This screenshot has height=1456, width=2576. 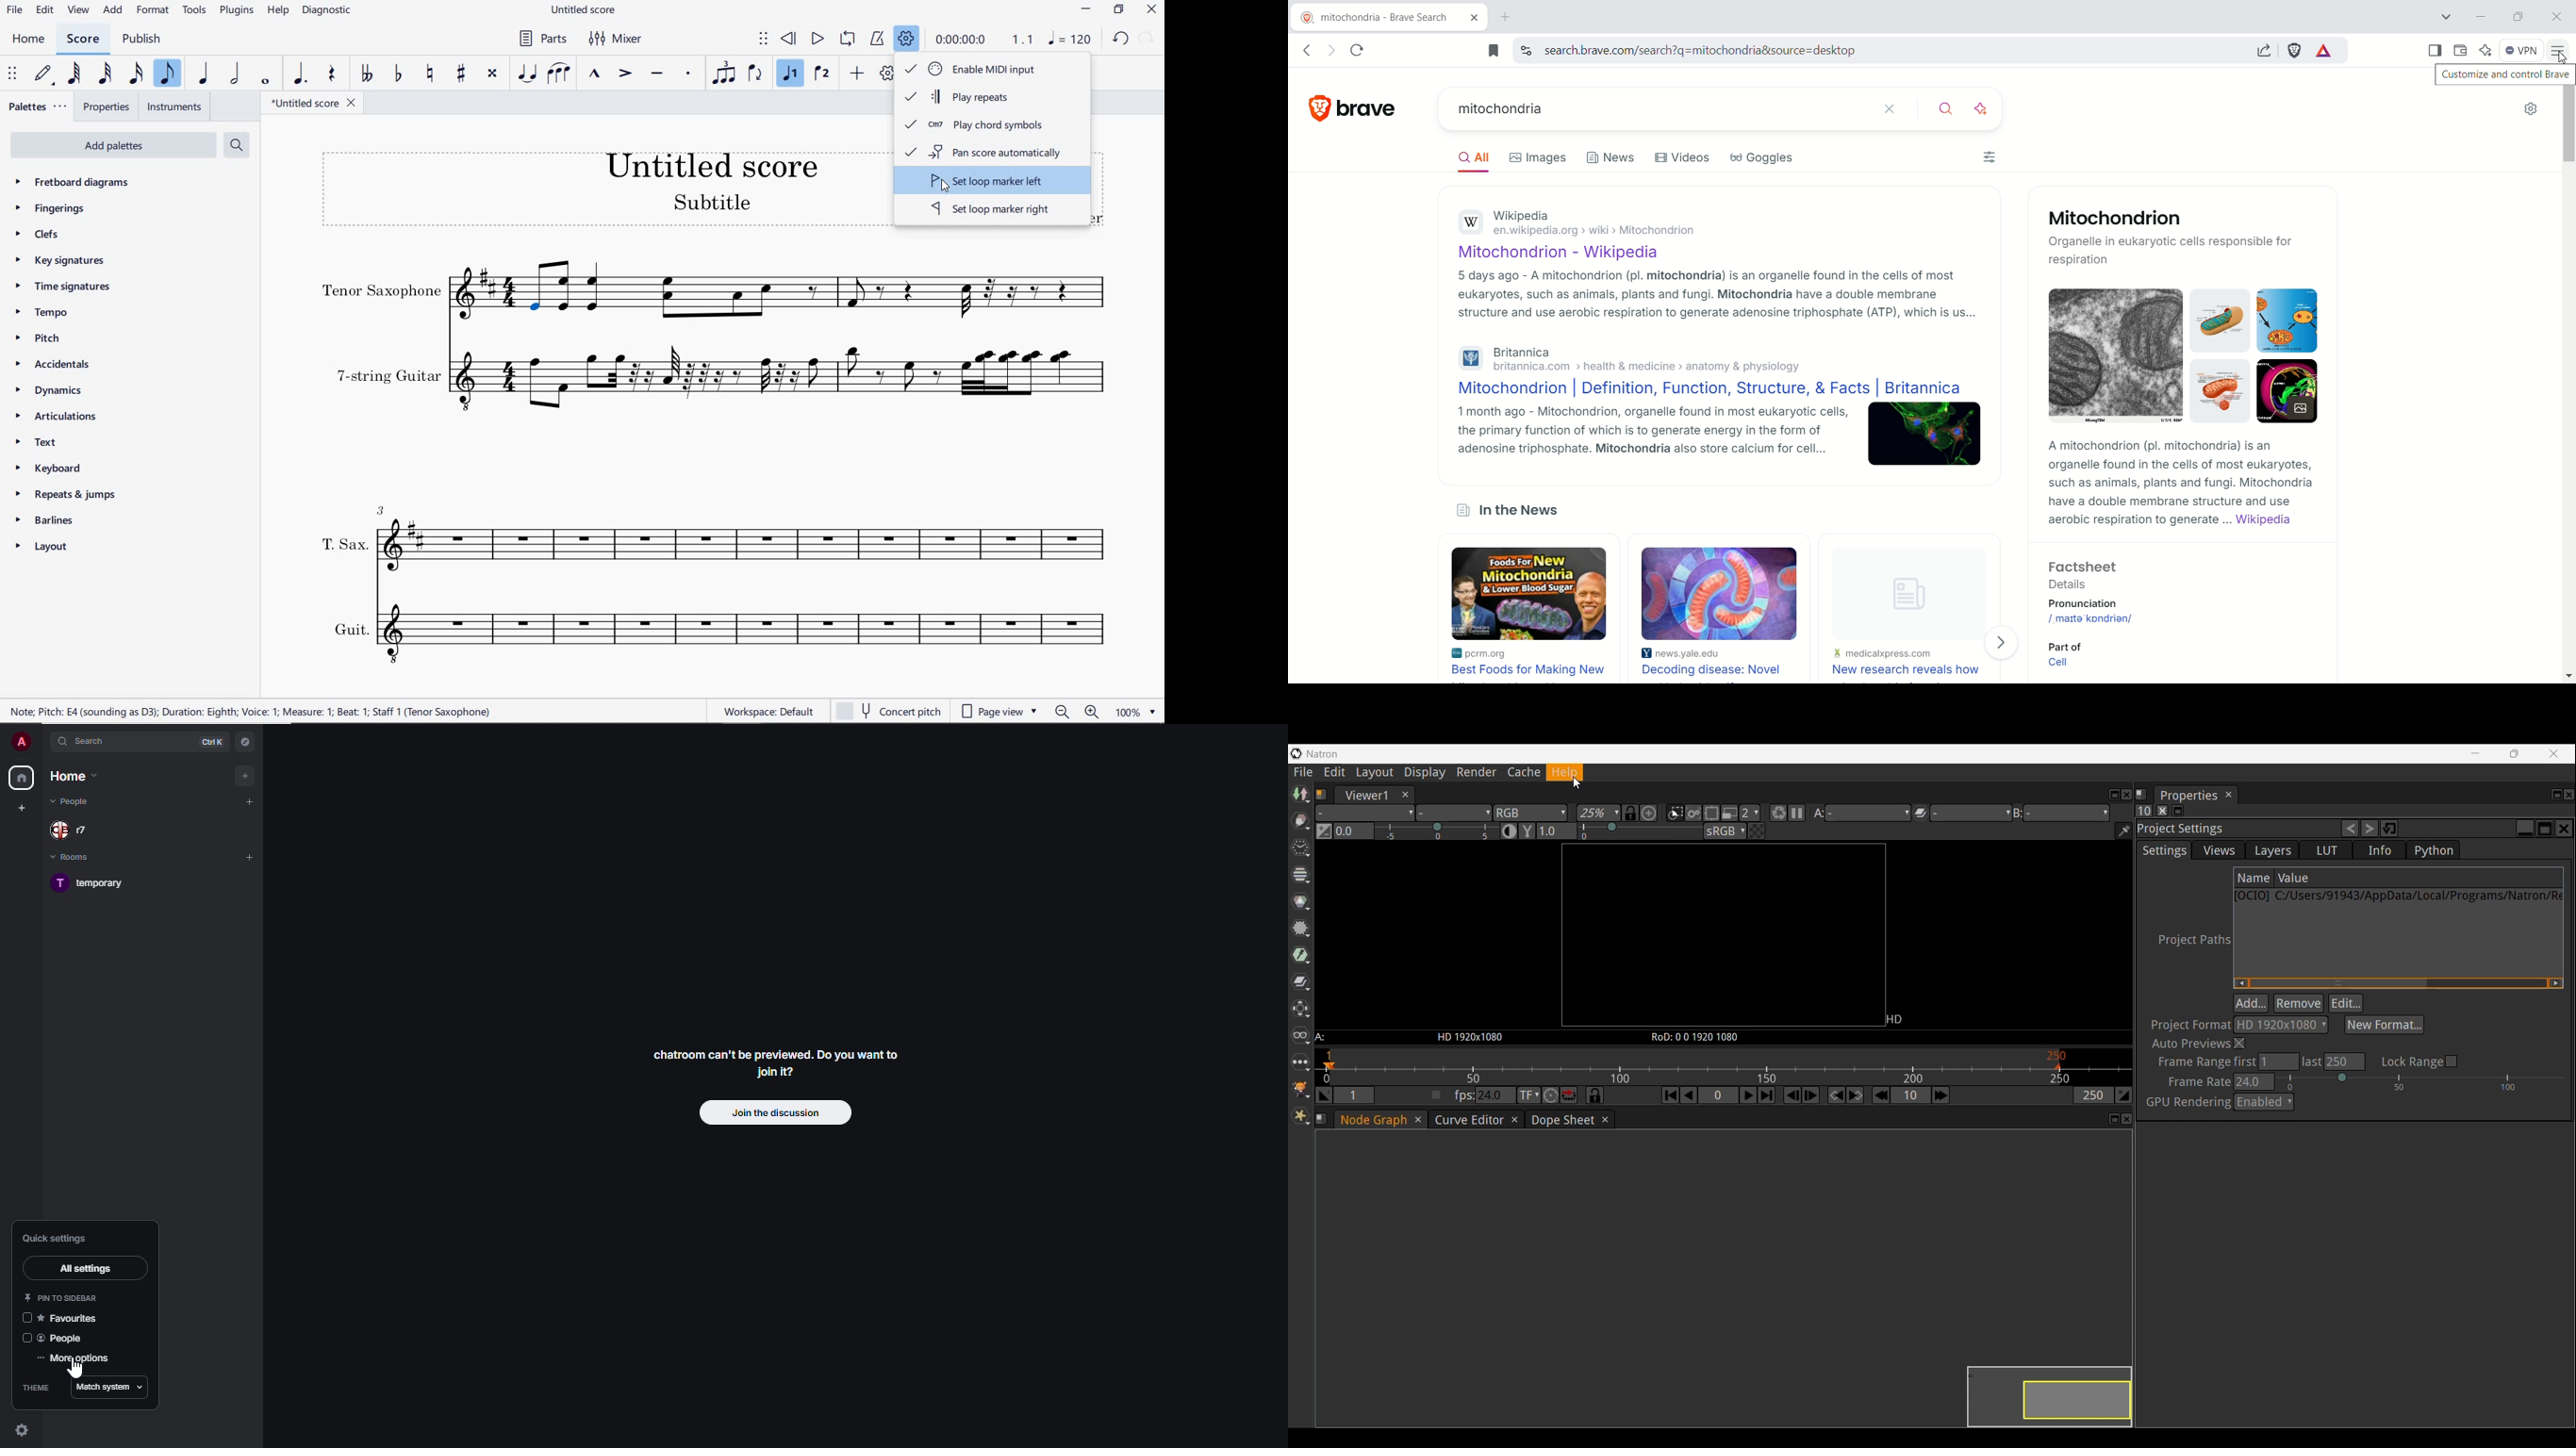 I want to click on BARLINES, so click(x=46, y=523).